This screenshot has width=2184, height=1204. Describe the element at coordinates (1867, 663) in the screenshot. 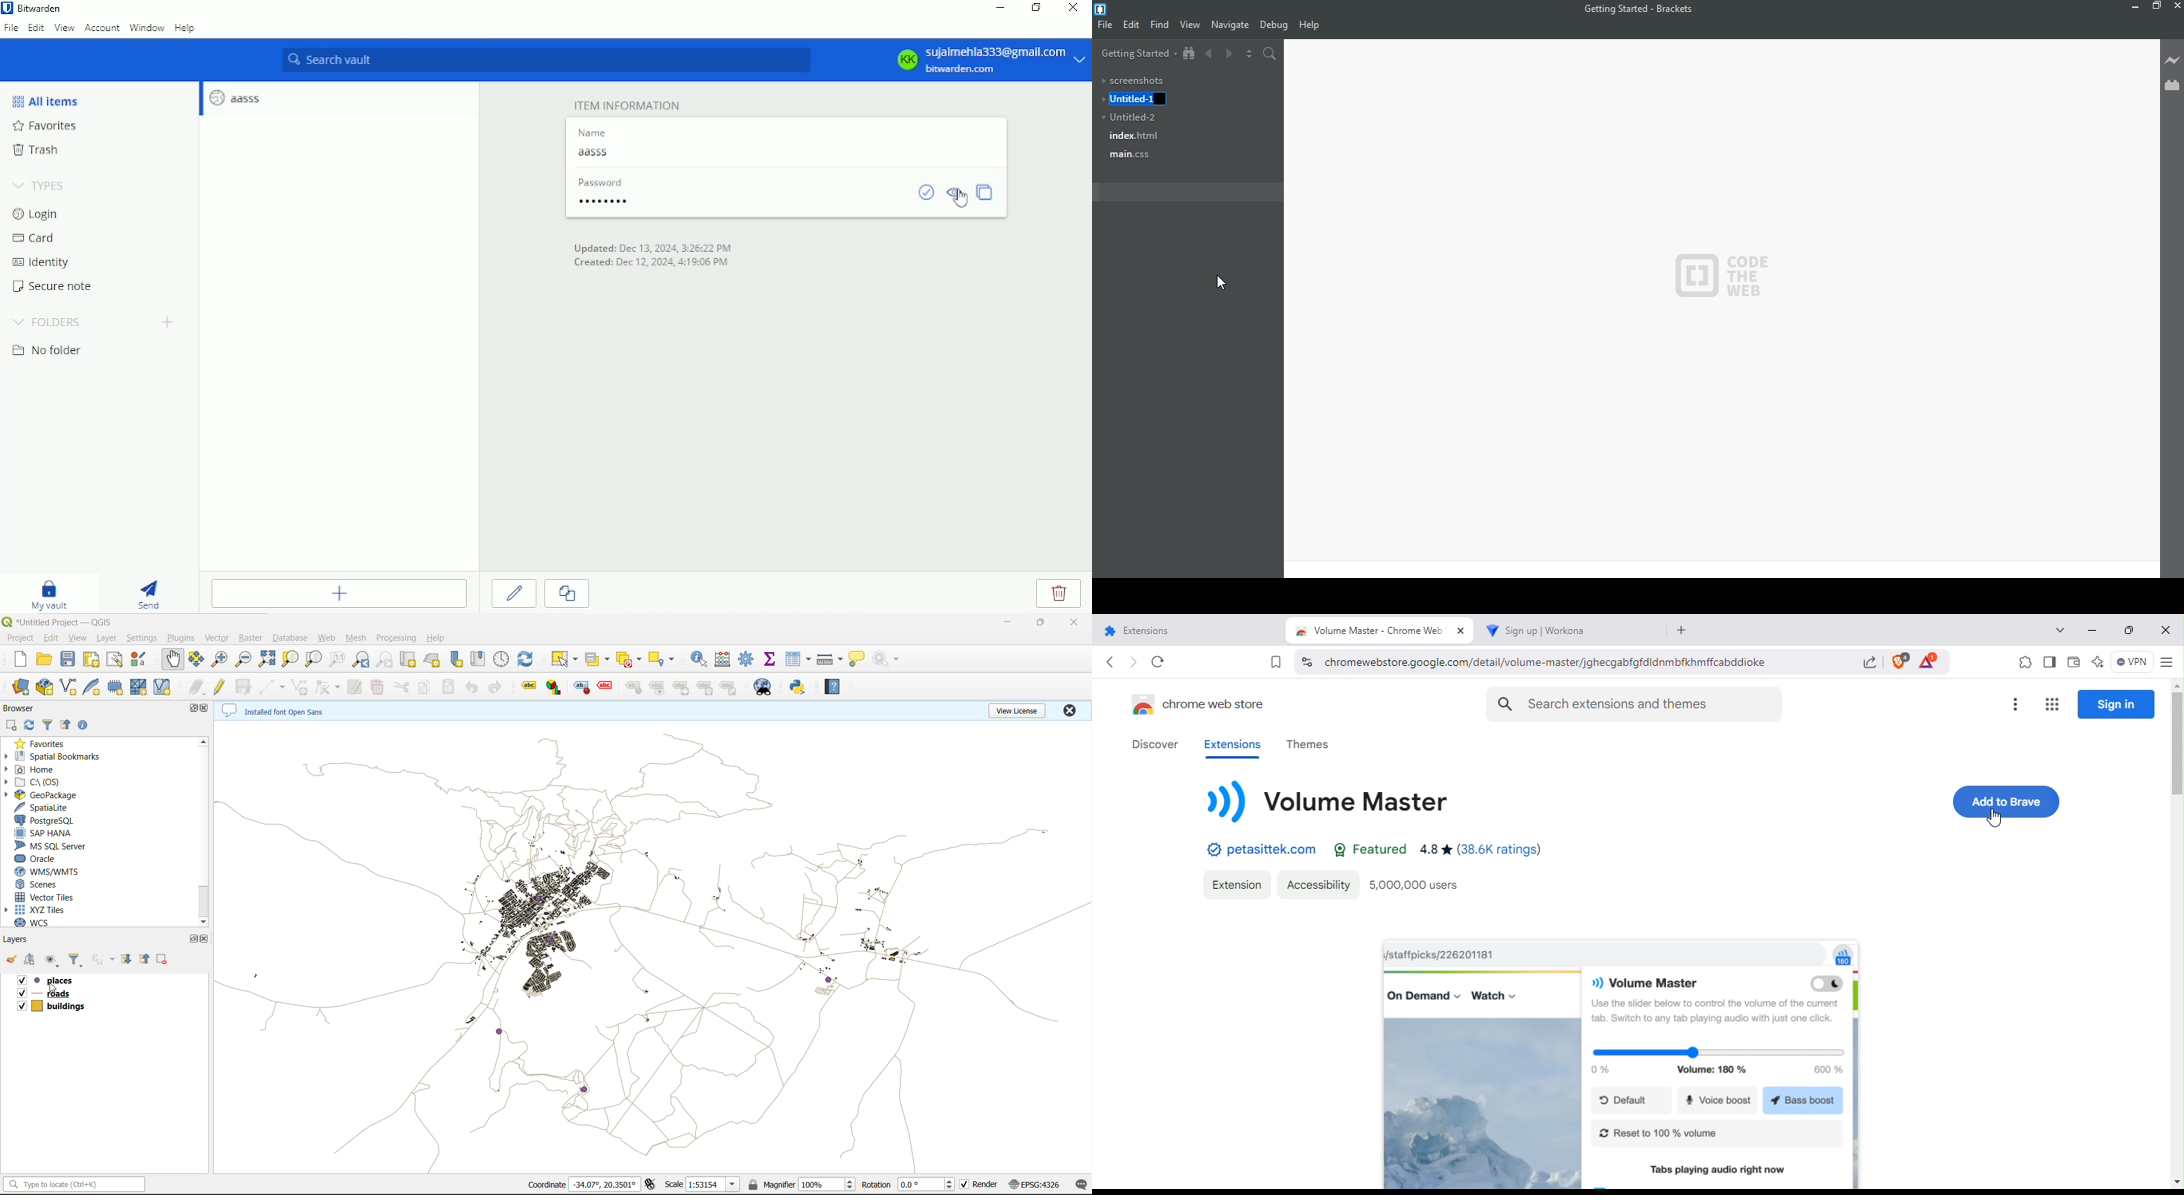

I see `Share this page` at that location.